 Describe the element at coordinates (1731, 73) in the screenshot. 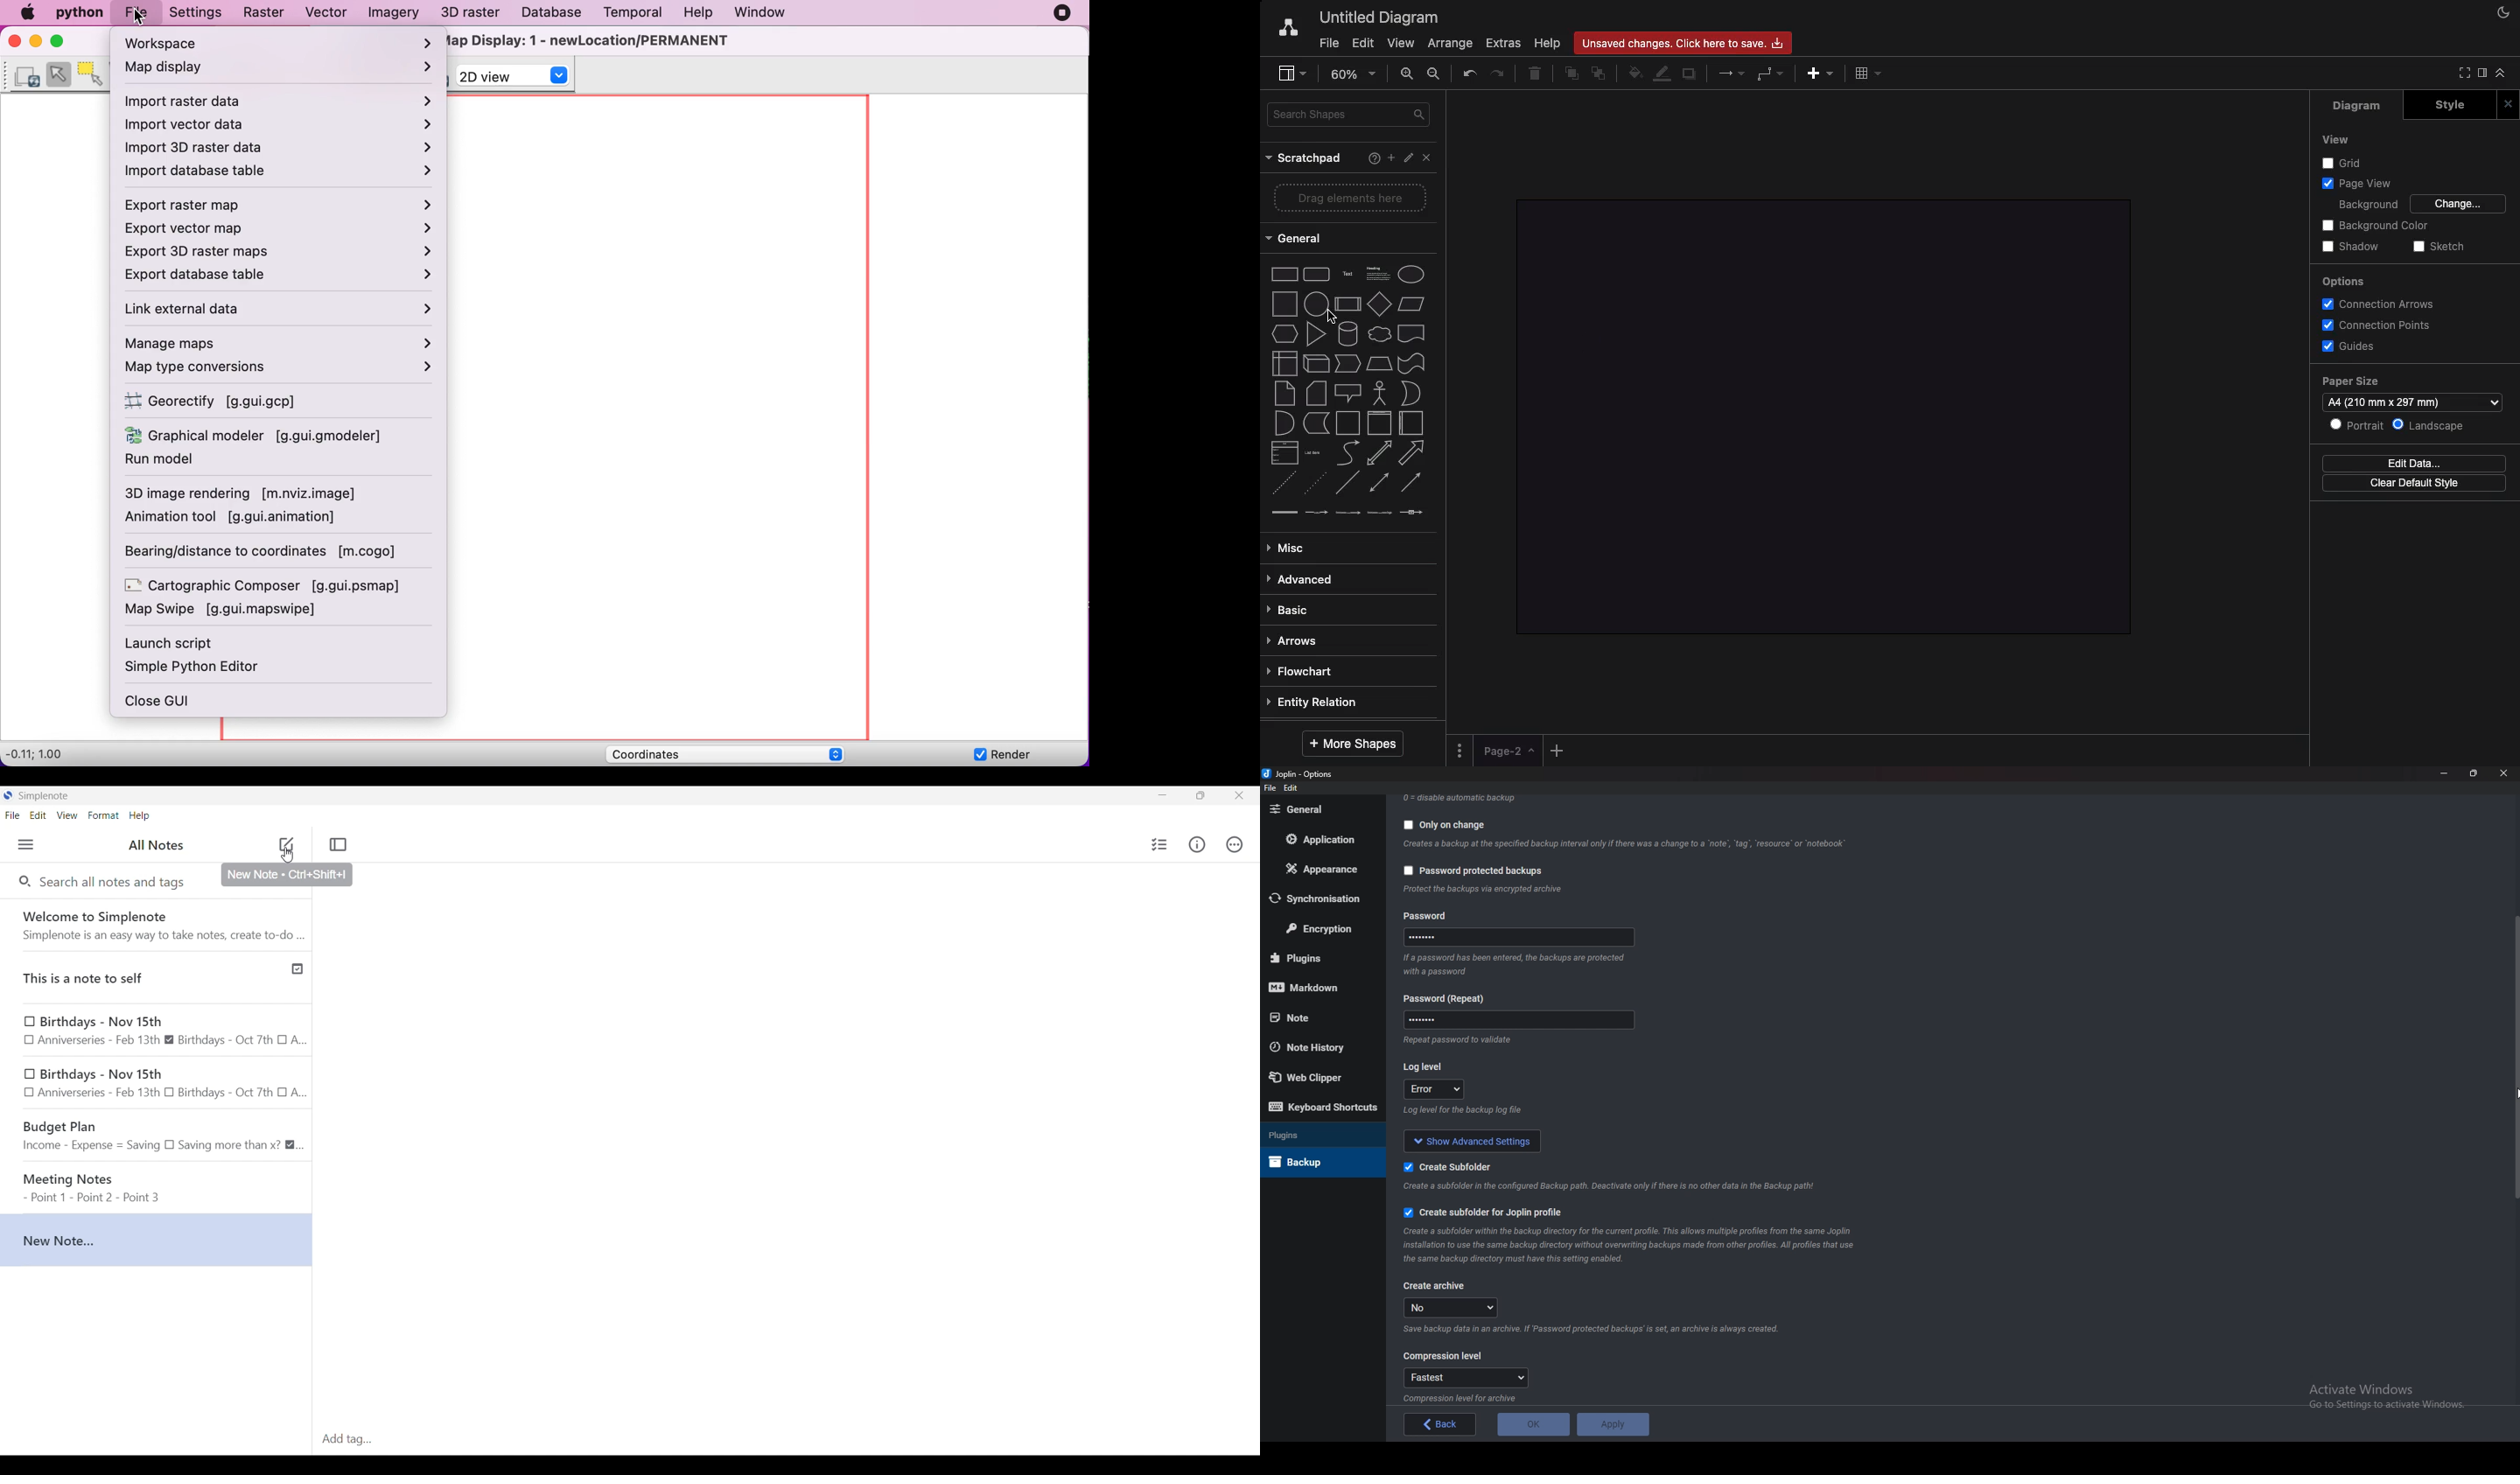

I see `Arrows` at that location.